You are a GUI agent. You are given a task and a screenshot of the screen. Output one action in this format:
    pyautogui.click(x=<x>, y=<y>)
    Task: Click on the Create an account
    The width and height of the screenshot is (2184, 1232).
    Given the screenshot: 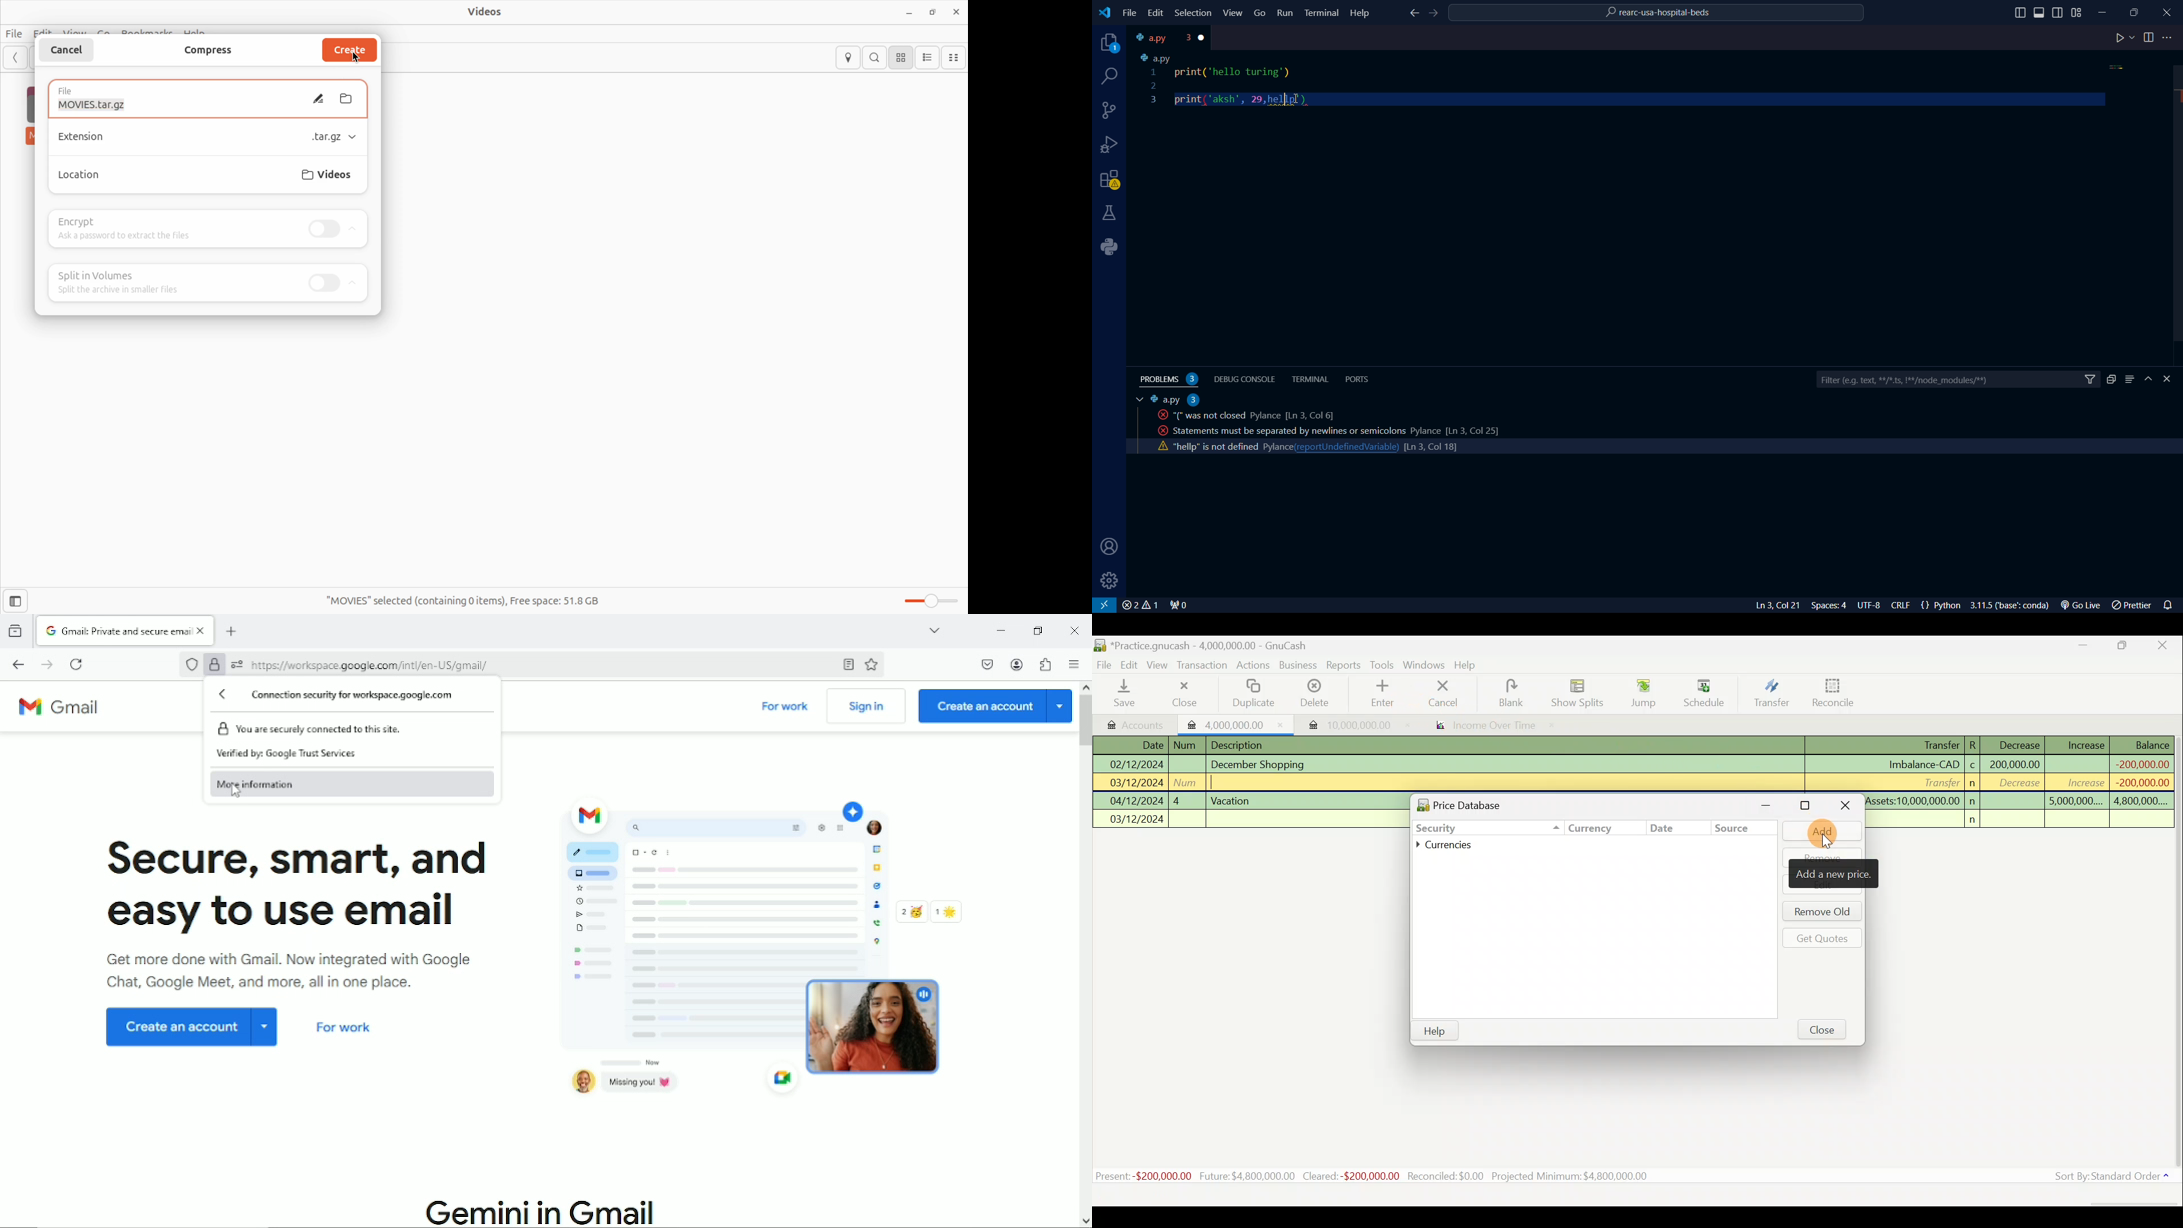 What is the action you would take?
    pyautogui.click(x=191, y=1026)
    